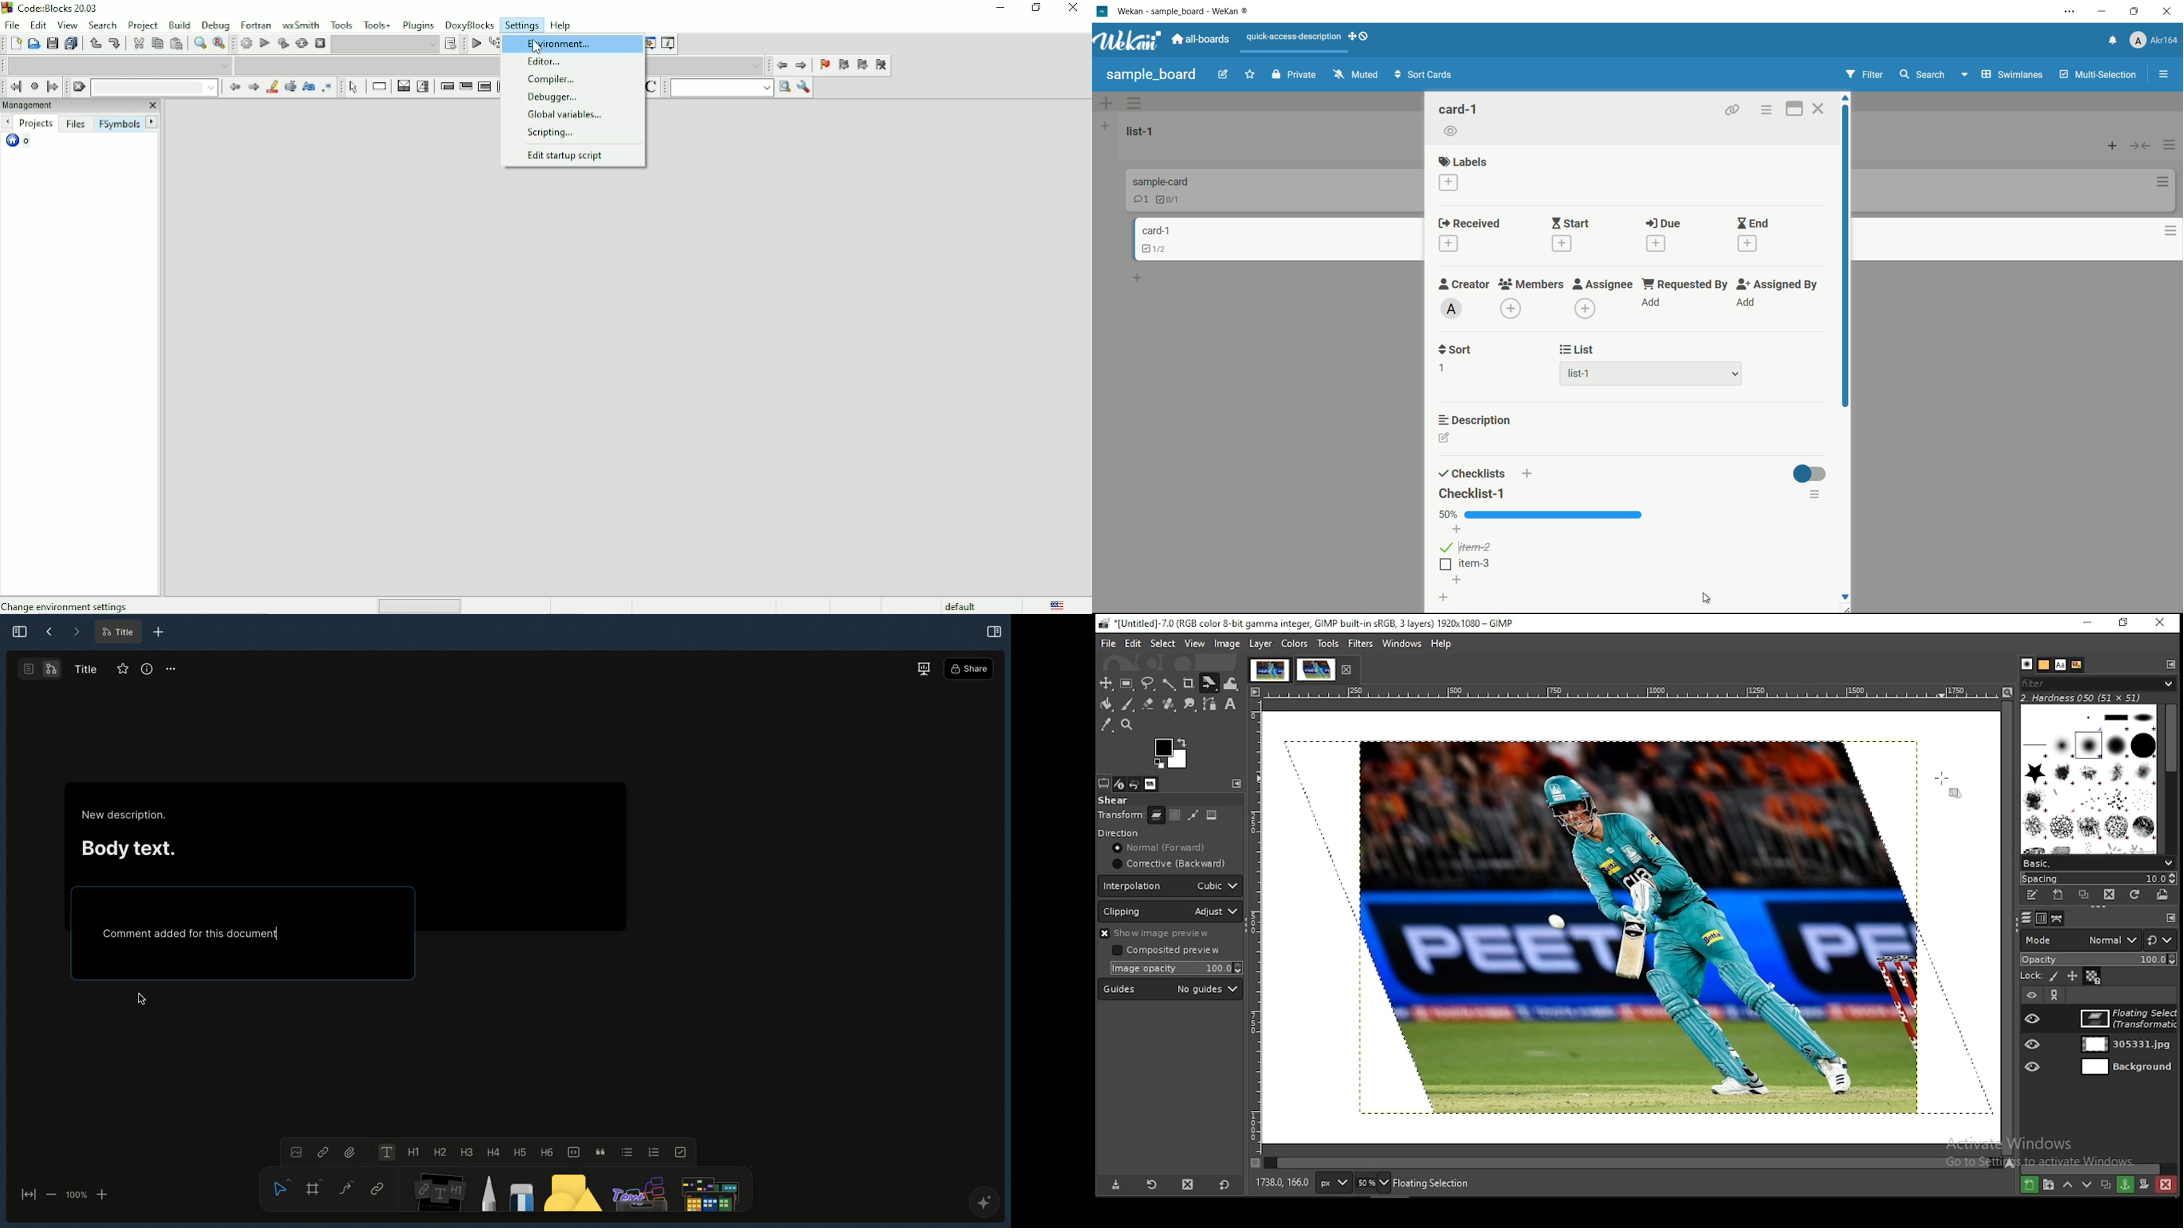 The height and width of the screenshot is (1232, 2184). I want to click on add label, so click(1448, 182).